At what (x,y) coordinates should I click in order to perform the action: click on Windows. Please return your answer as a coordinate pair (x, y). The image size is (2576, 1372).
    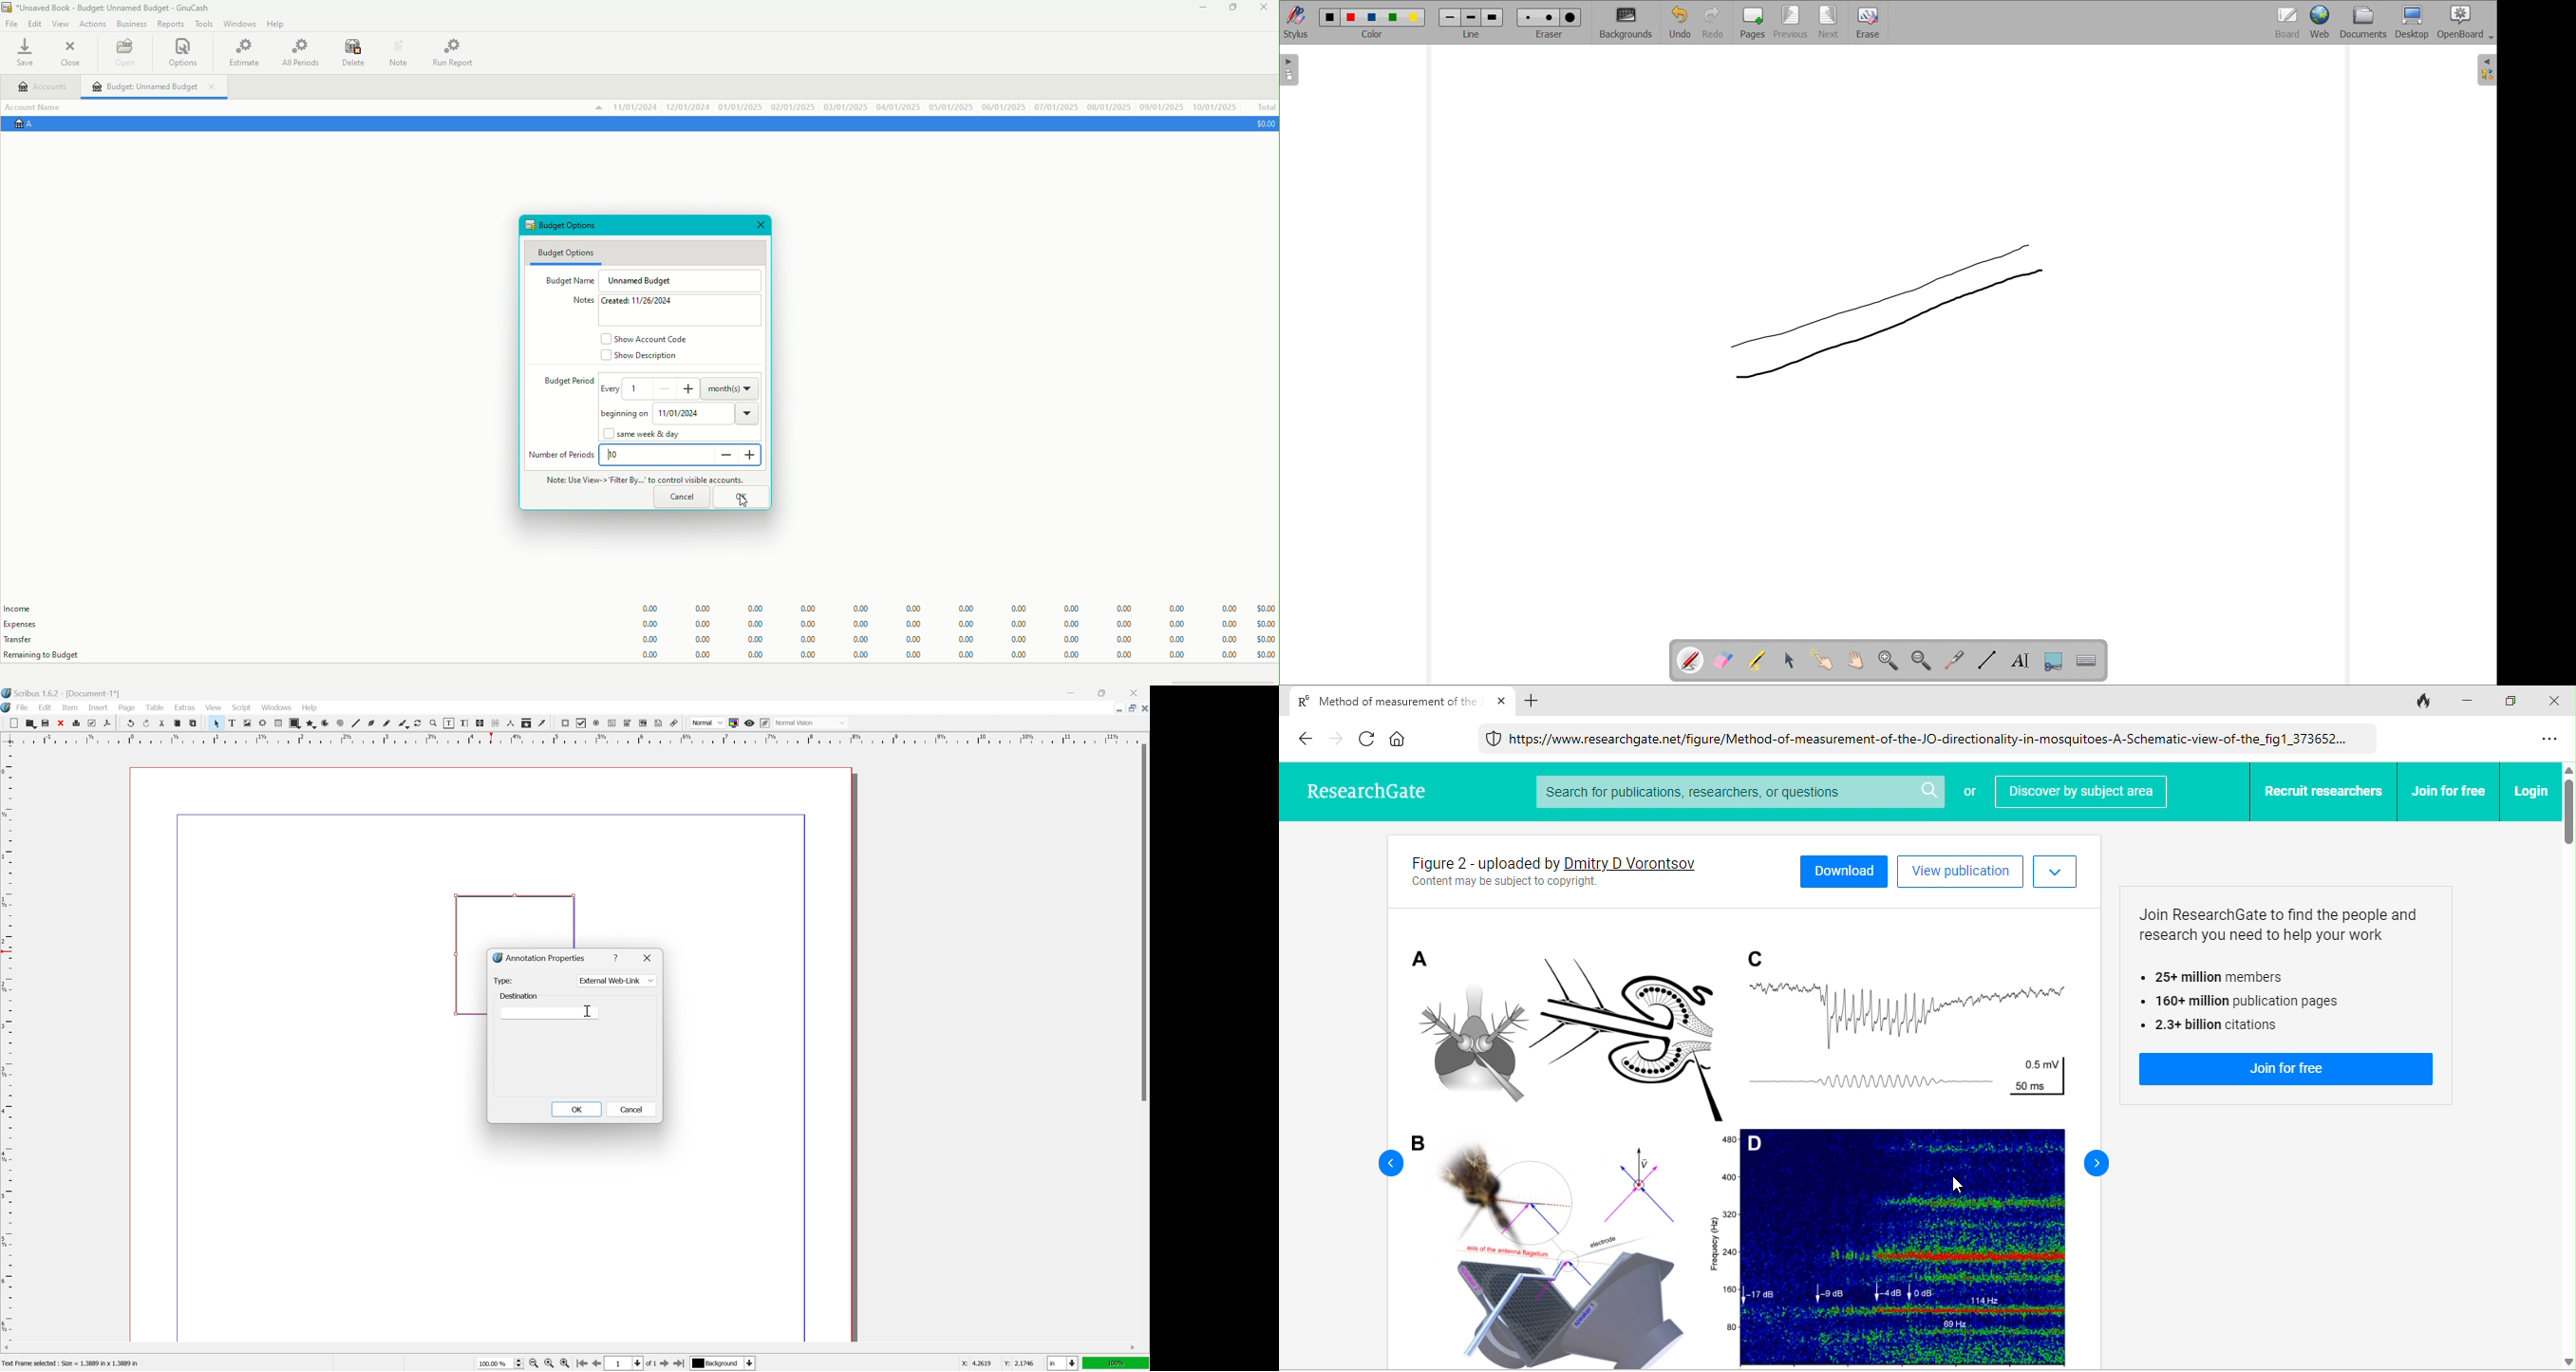
    Looking at the image, I should click on (239, 25).